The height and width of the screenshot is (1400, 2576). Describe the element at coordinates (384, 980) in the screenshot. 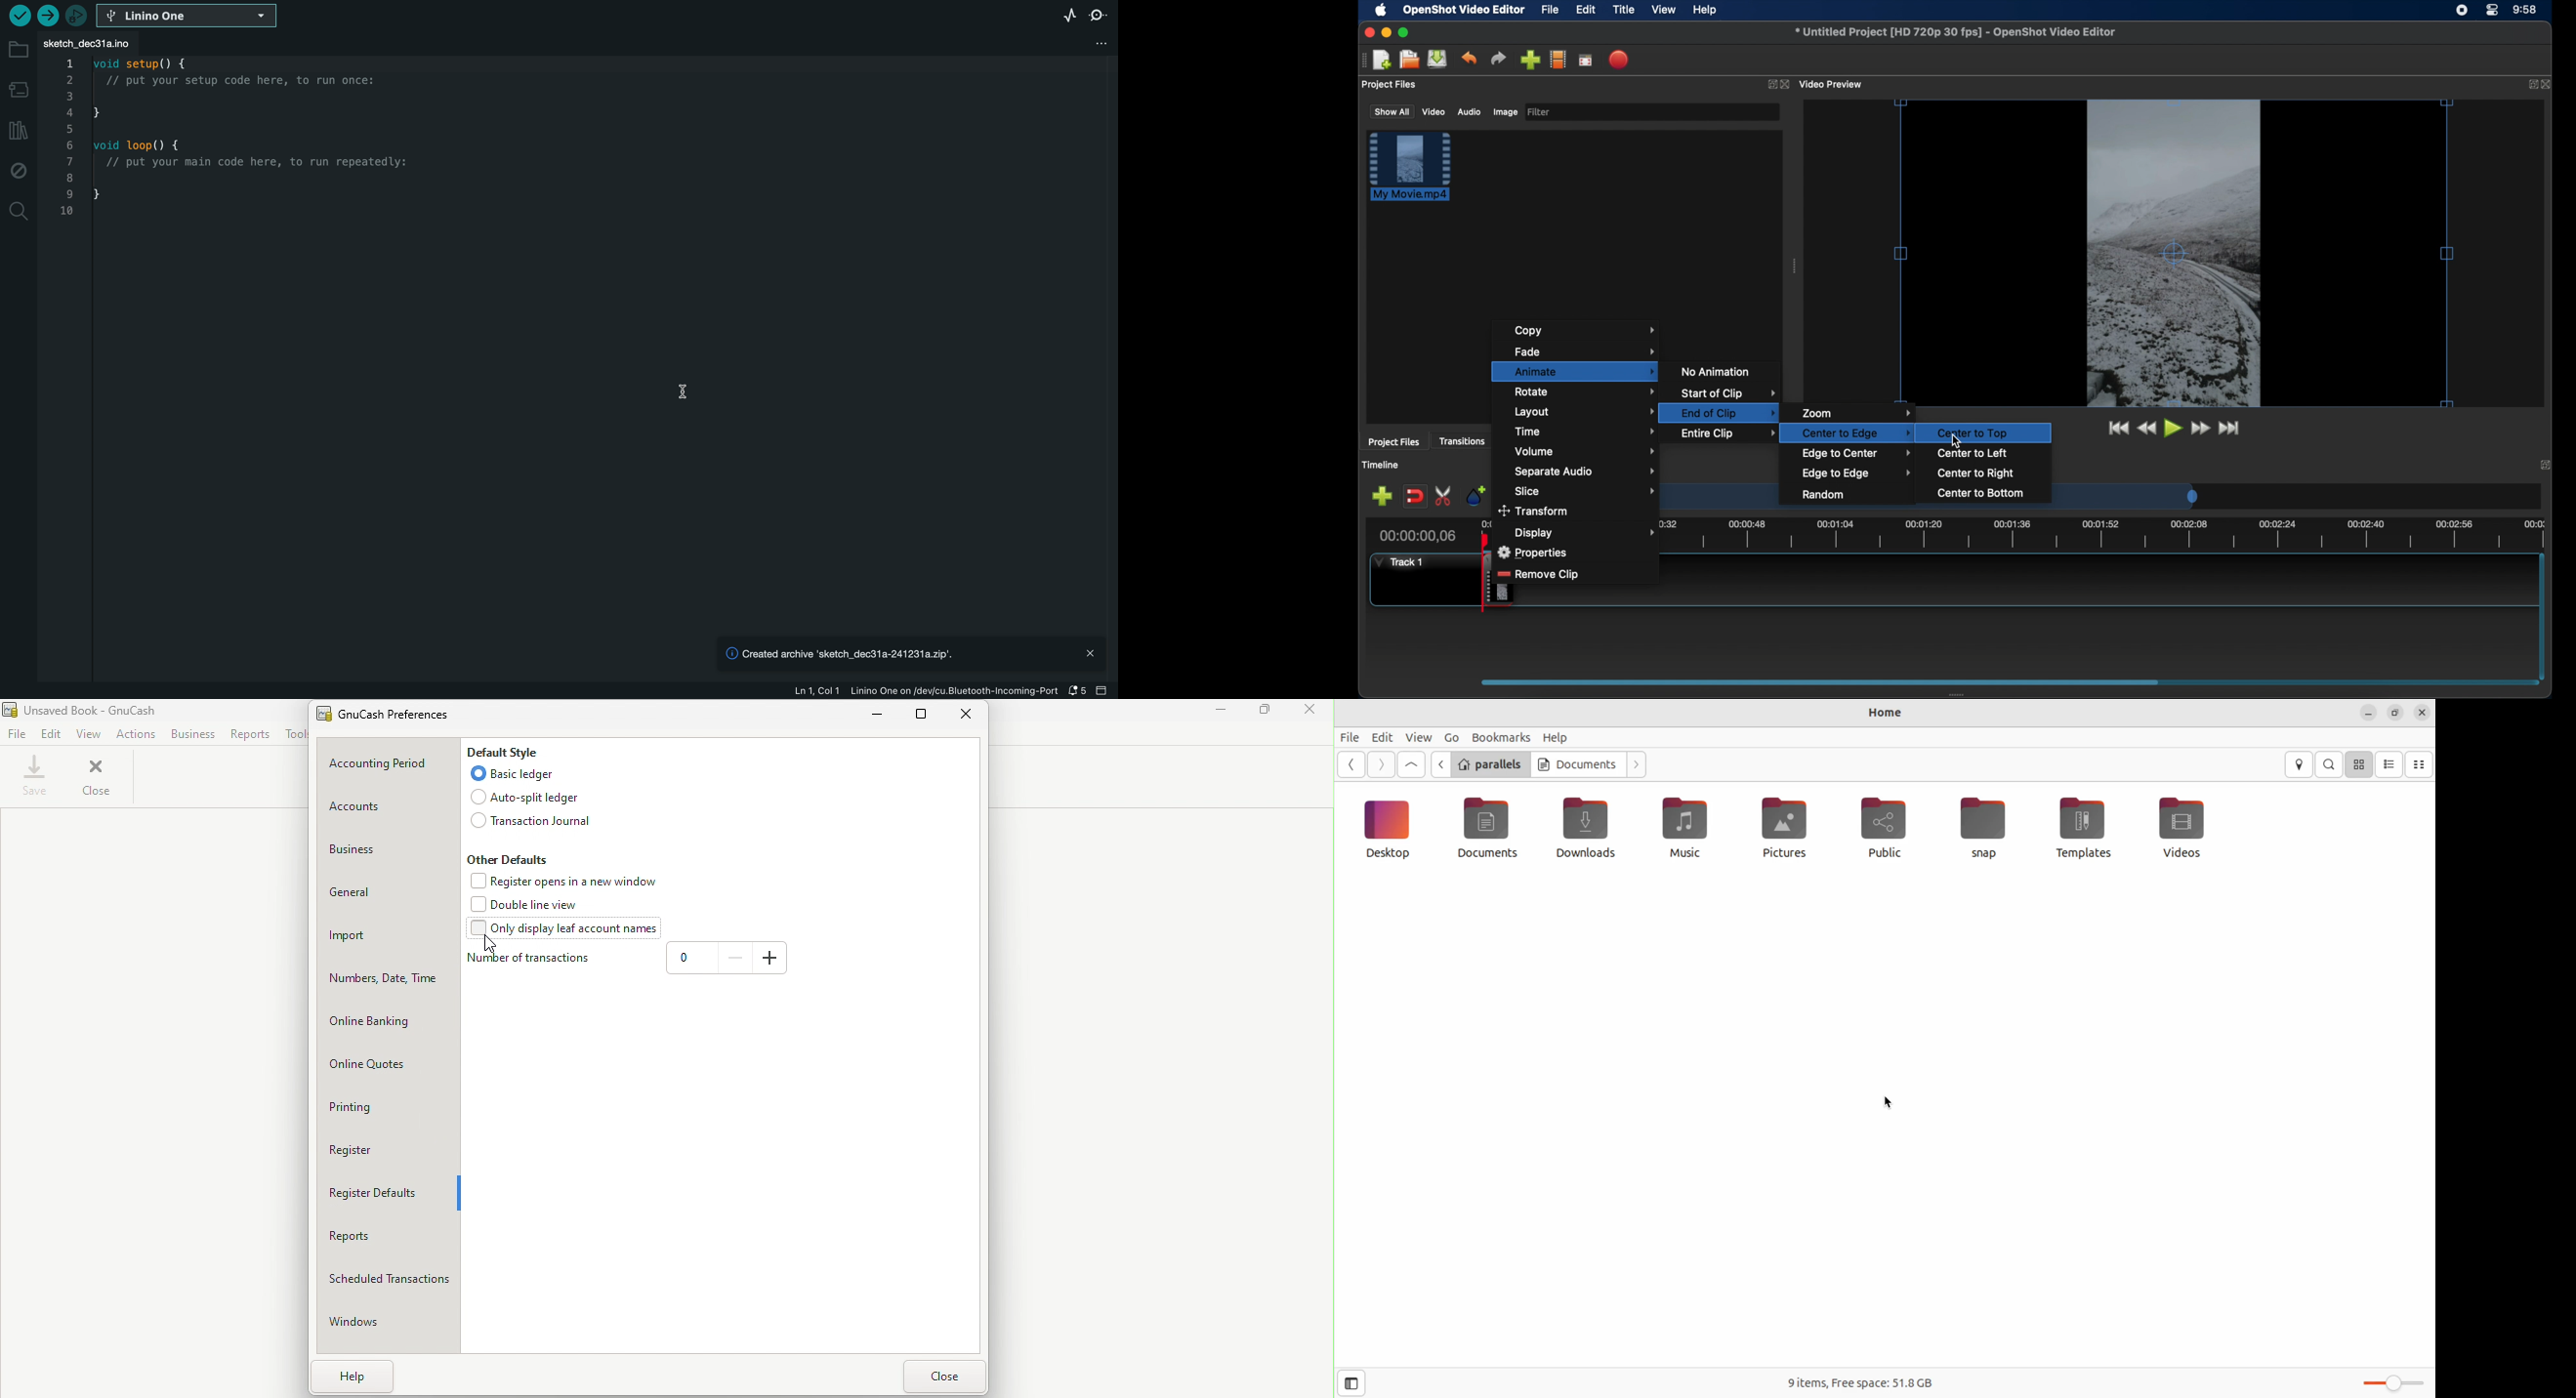

I see `Numbers, date, time` at that location.